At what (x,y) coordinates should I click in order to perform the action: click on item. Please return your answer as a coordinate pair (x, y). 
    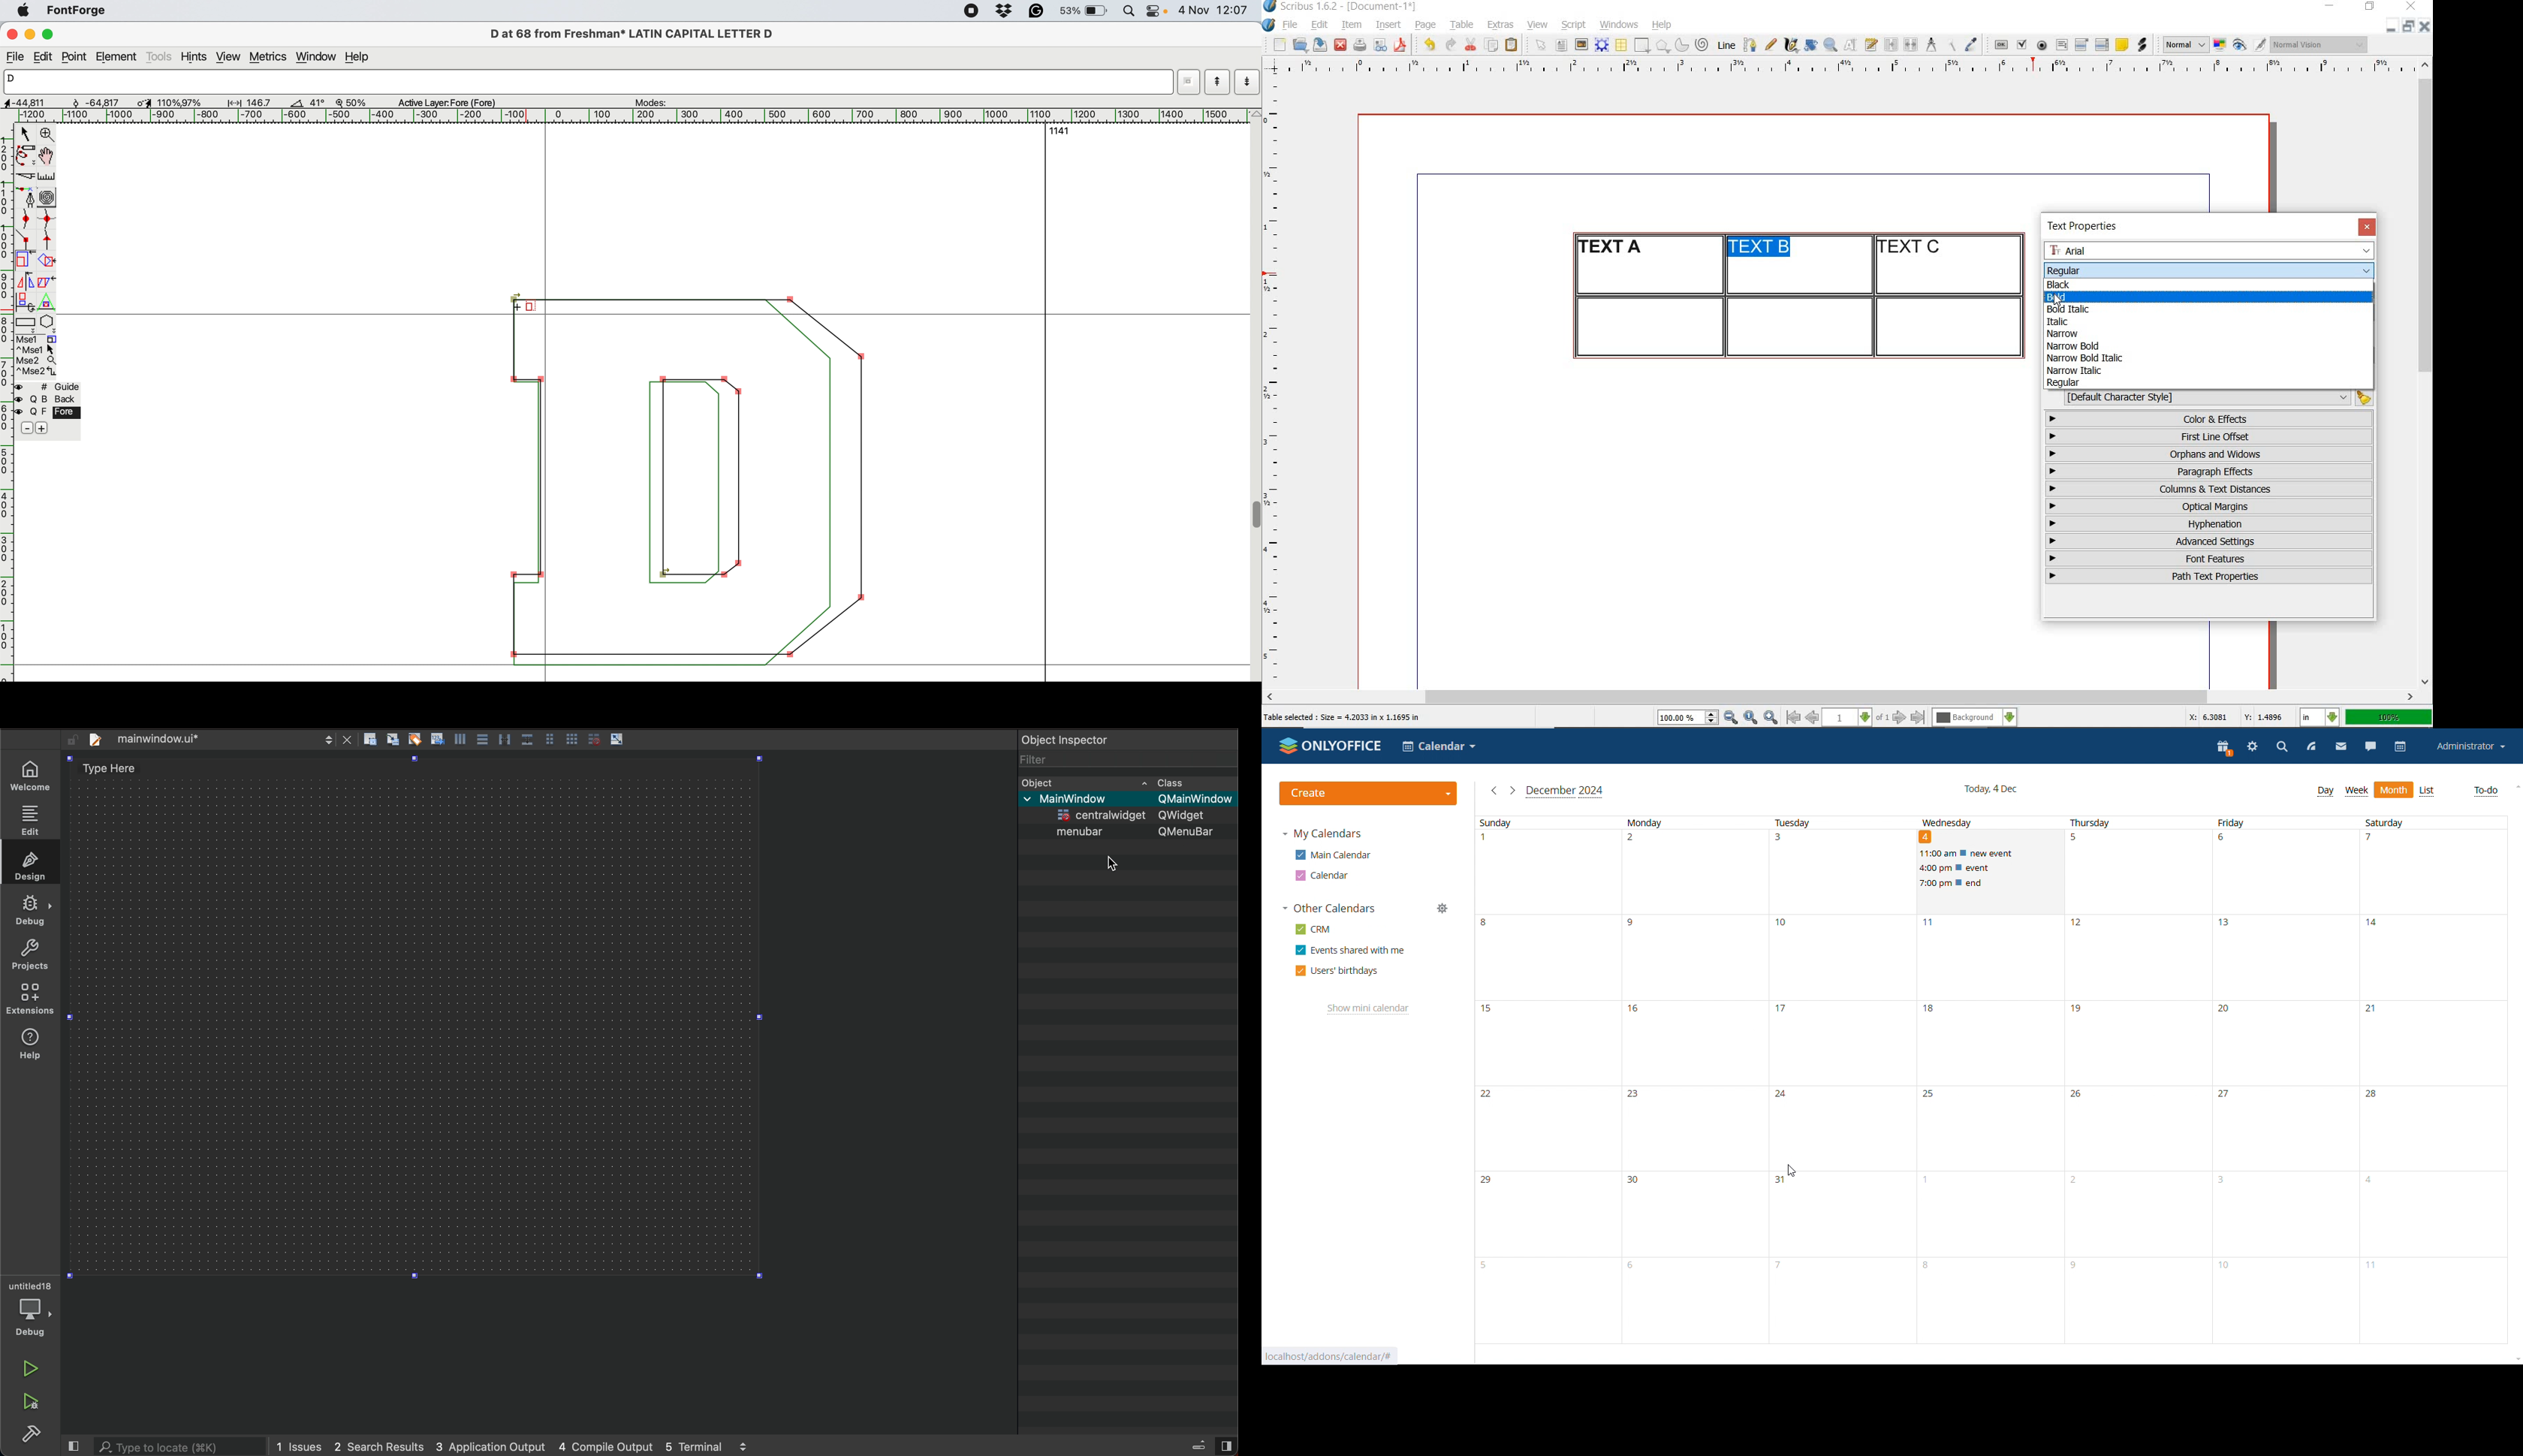
    Looking at the image, I should click on (1351, 25).